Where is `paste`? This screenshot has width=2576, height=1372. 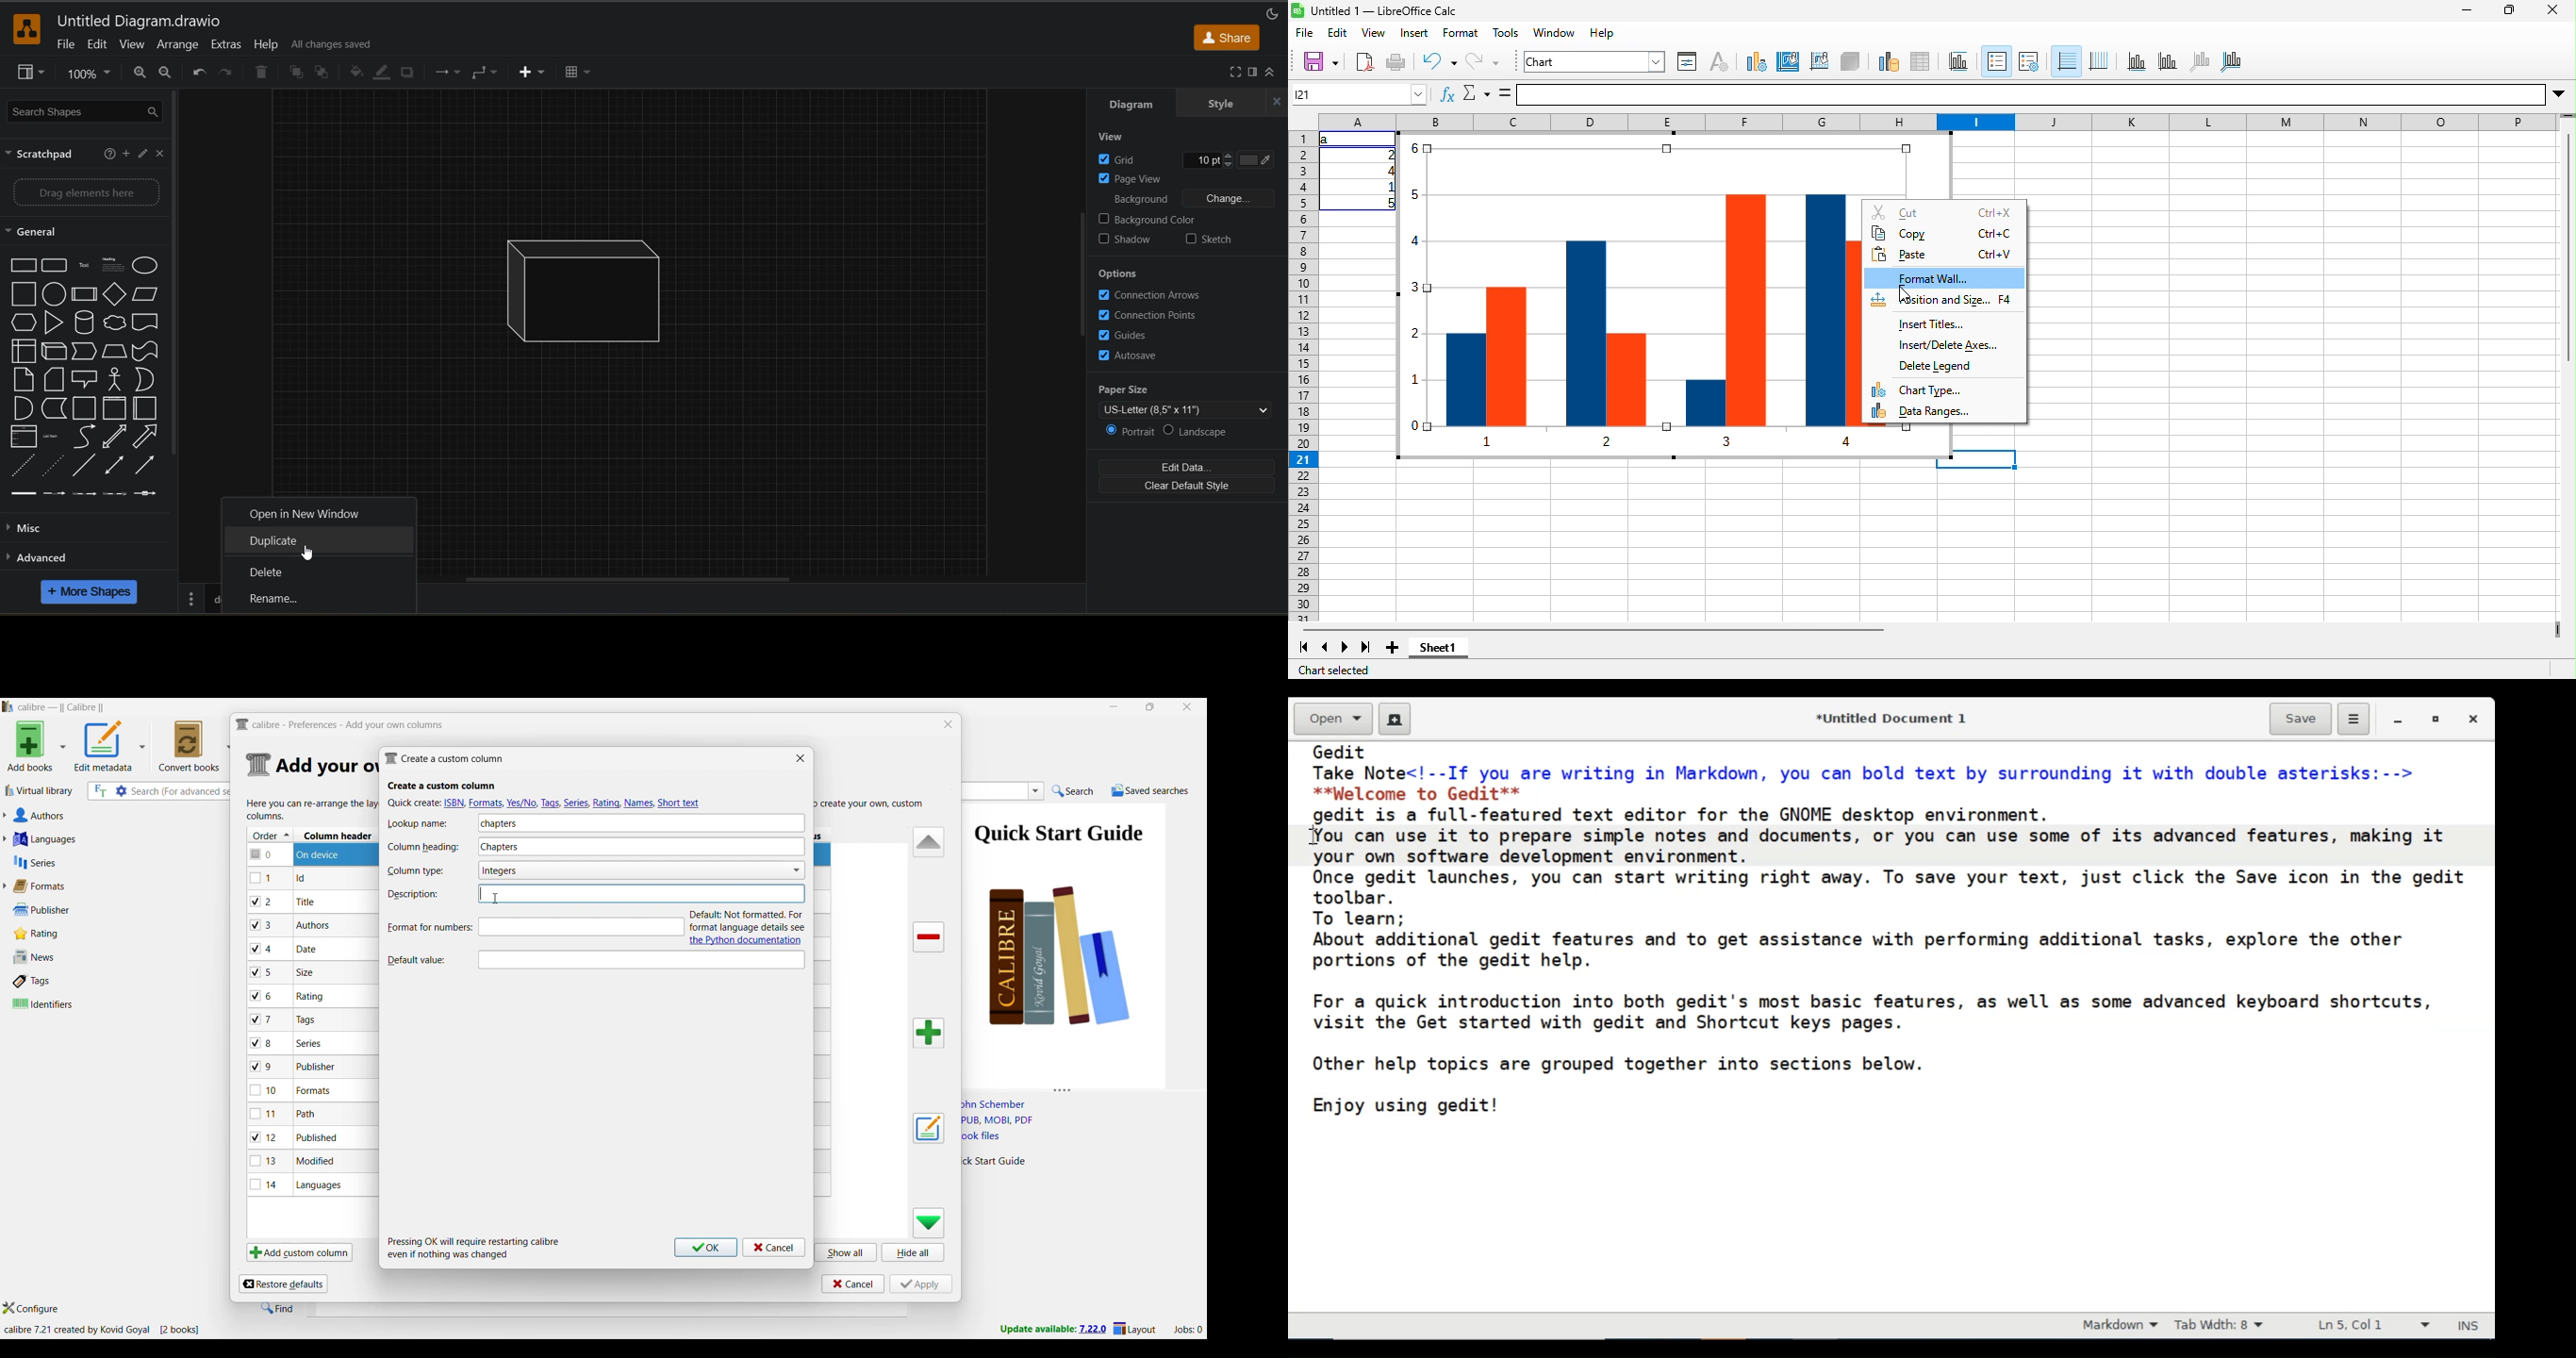 paste is located at coordinates (1944, 254).